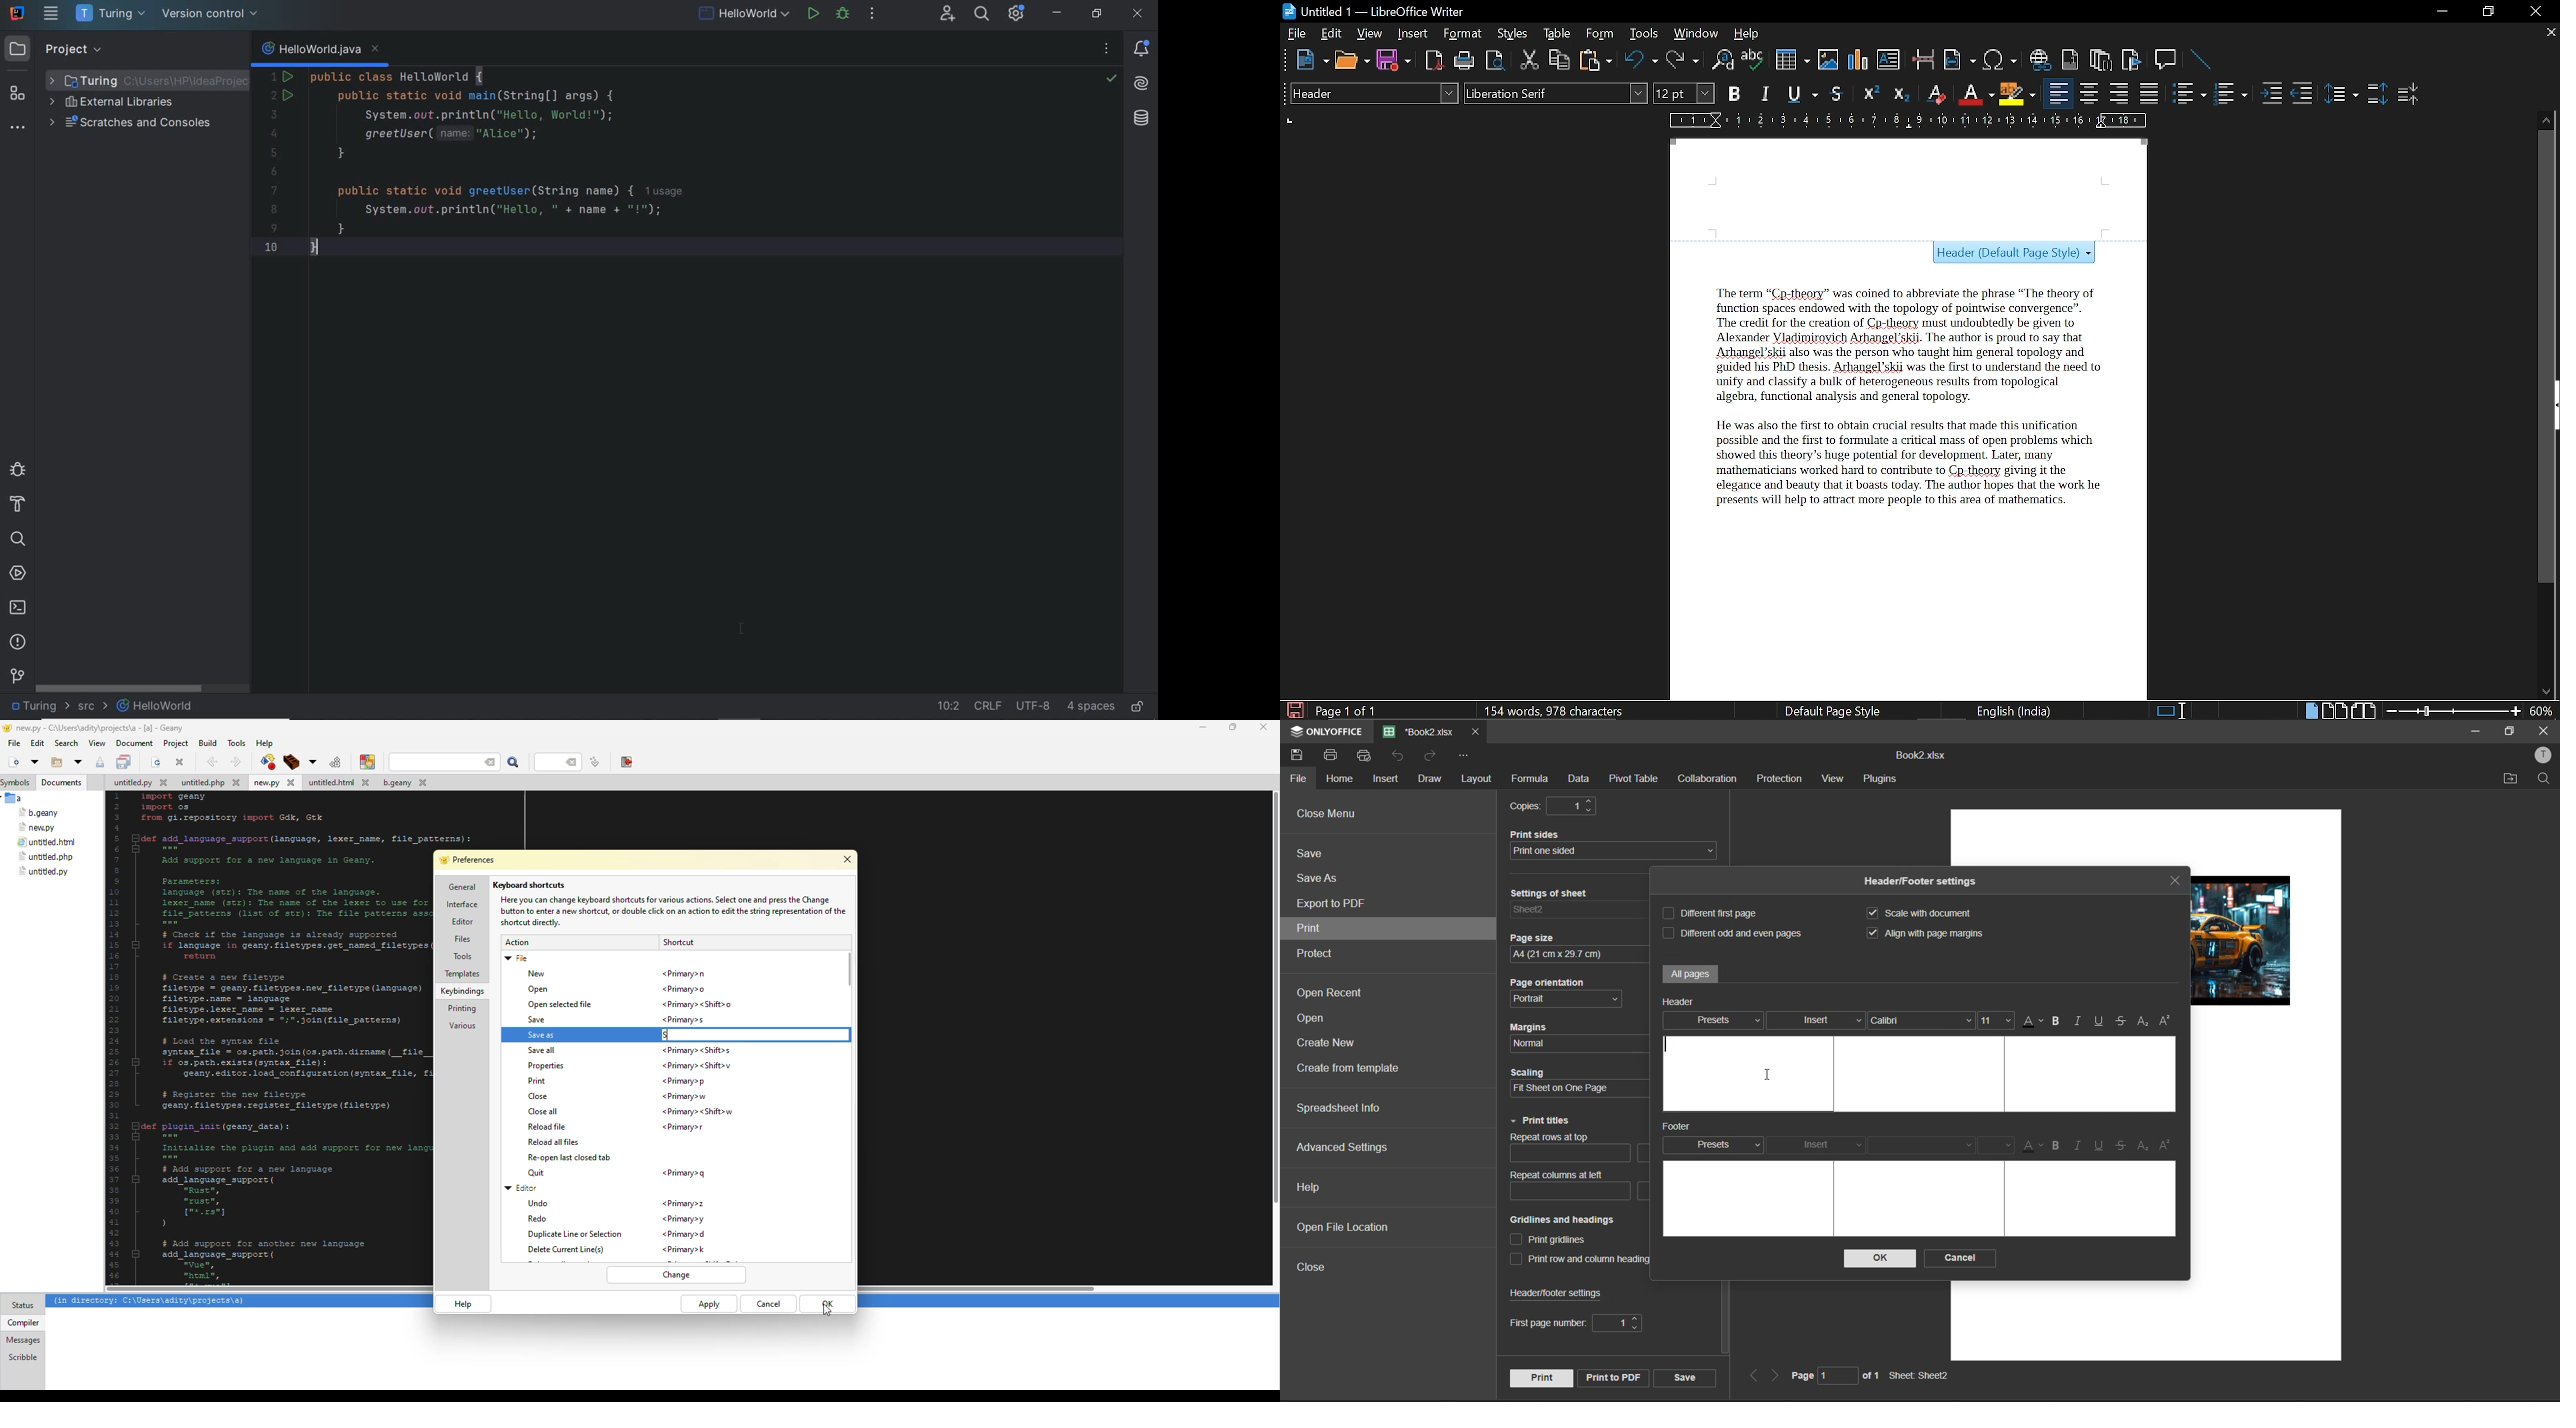  Describe the element at coordinates (1352, 61) in the screenshot. I see `Open` at that location.